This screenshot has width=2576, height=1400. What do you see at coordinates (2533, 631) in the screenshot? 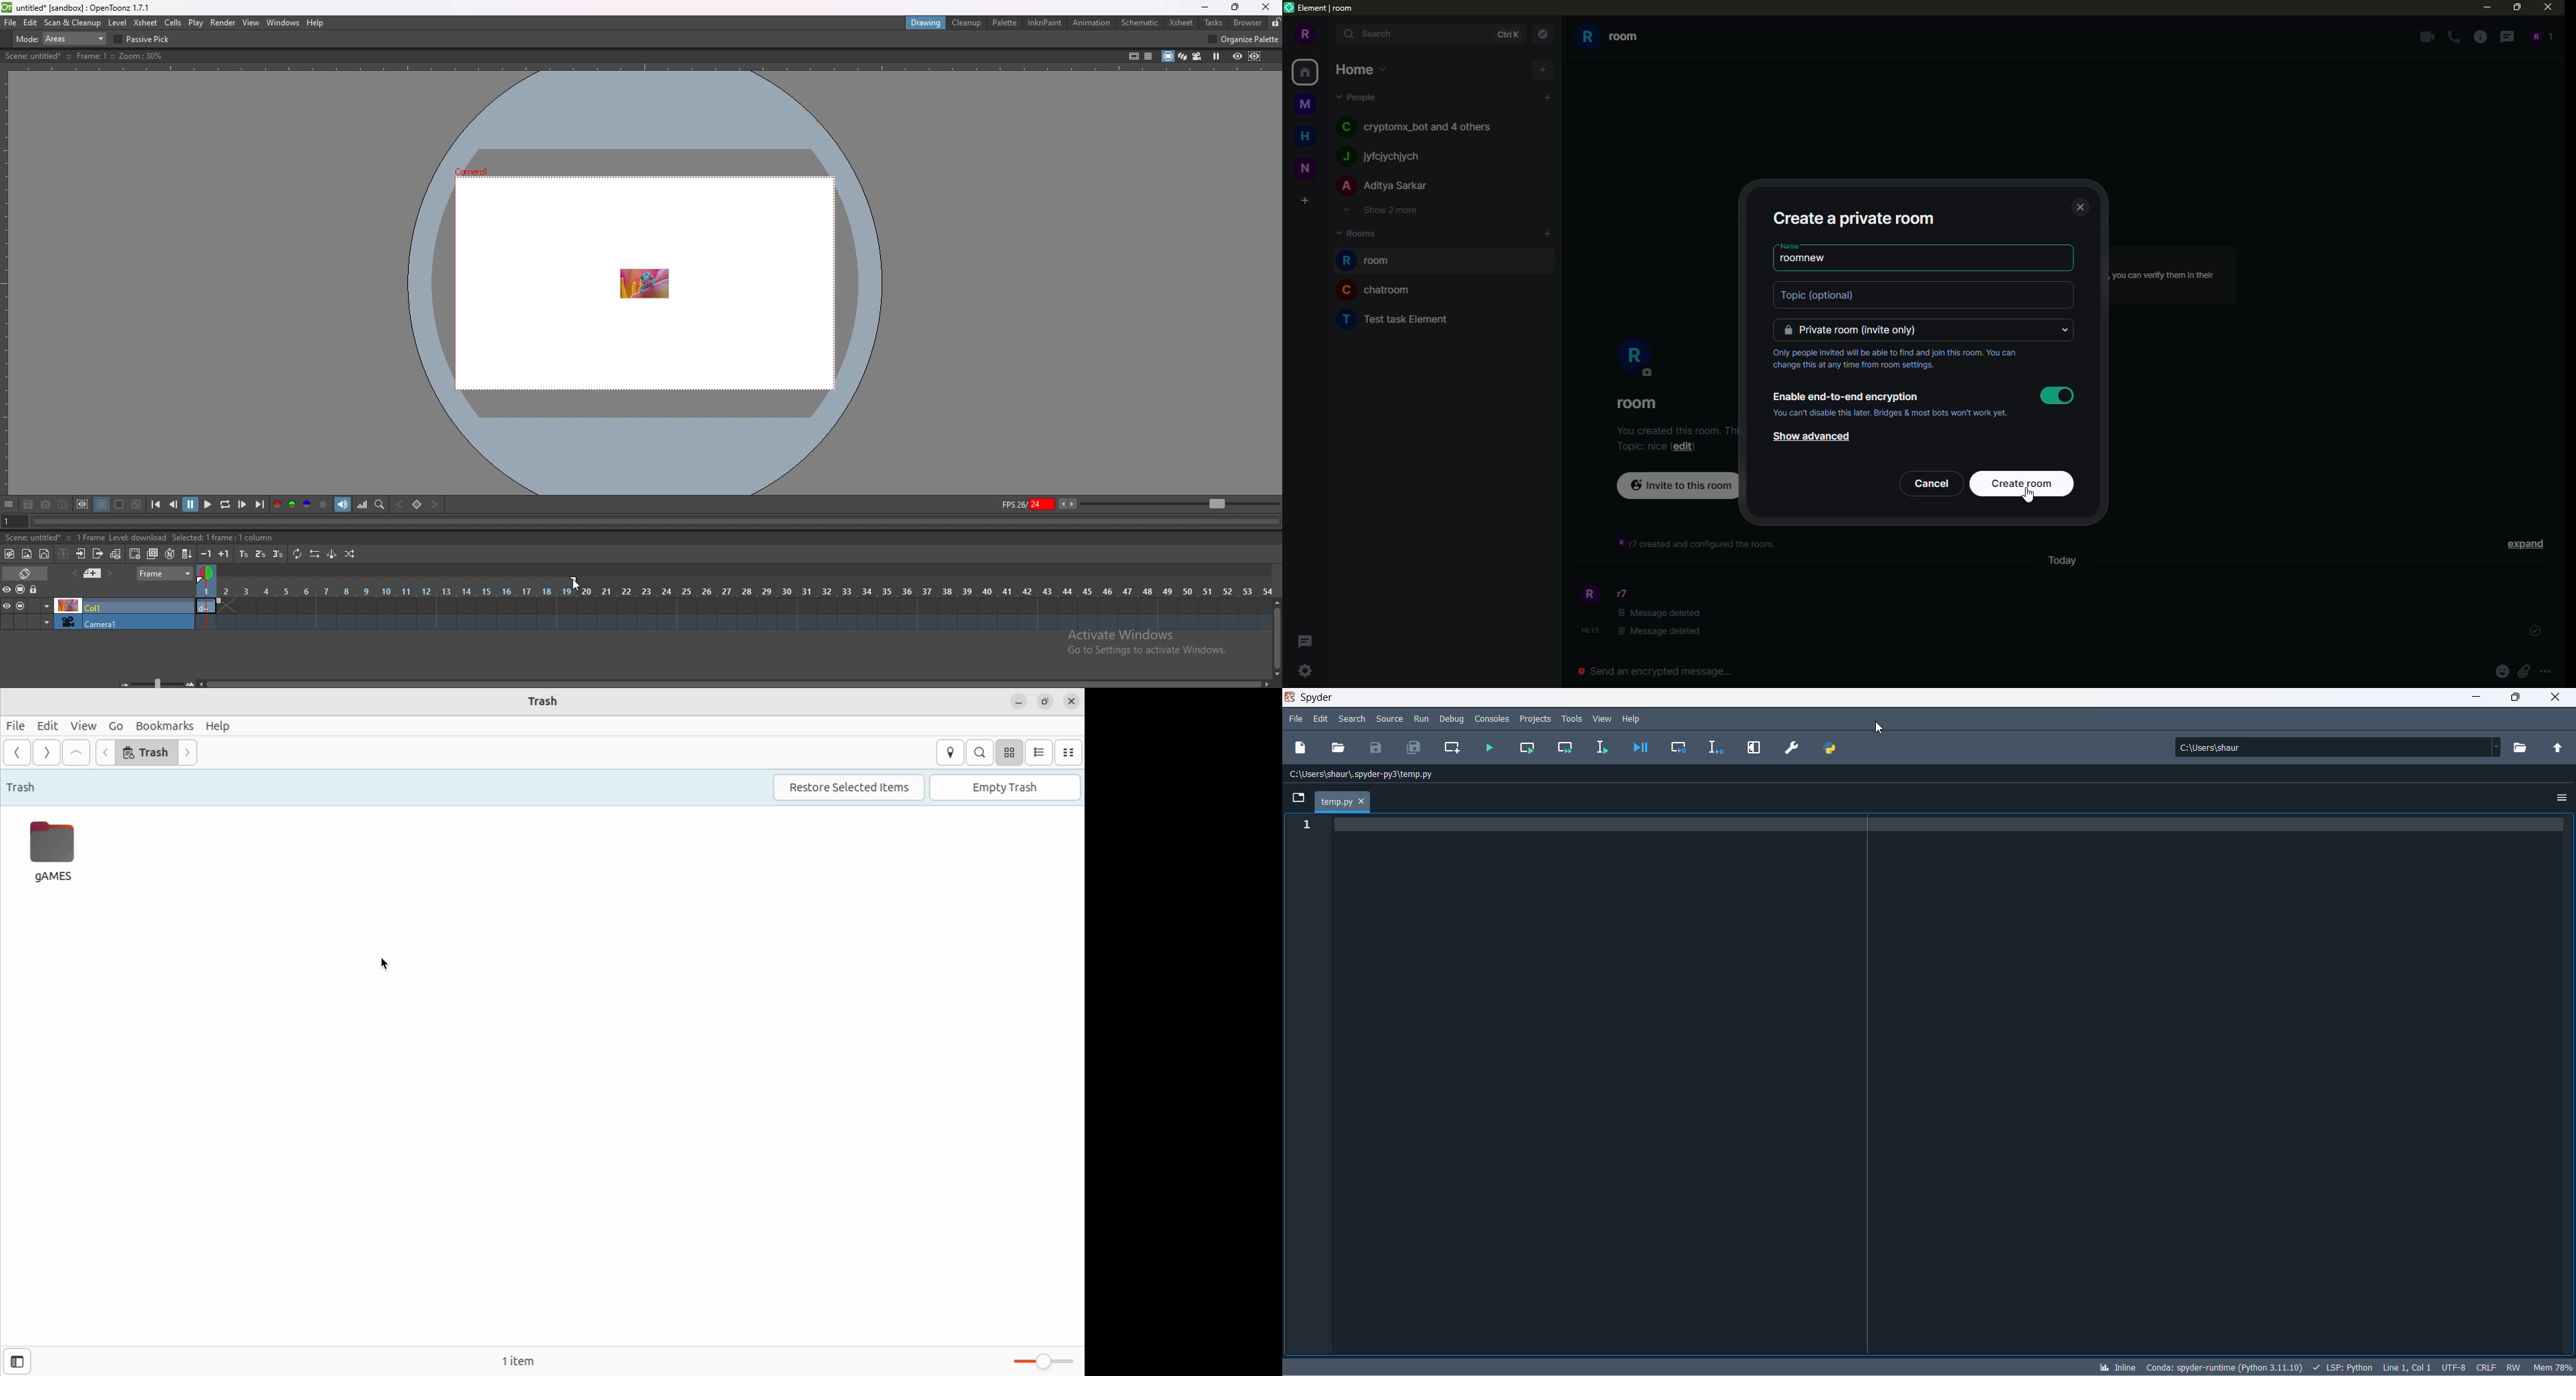
I see `set` at bounding box center [2533, 631].